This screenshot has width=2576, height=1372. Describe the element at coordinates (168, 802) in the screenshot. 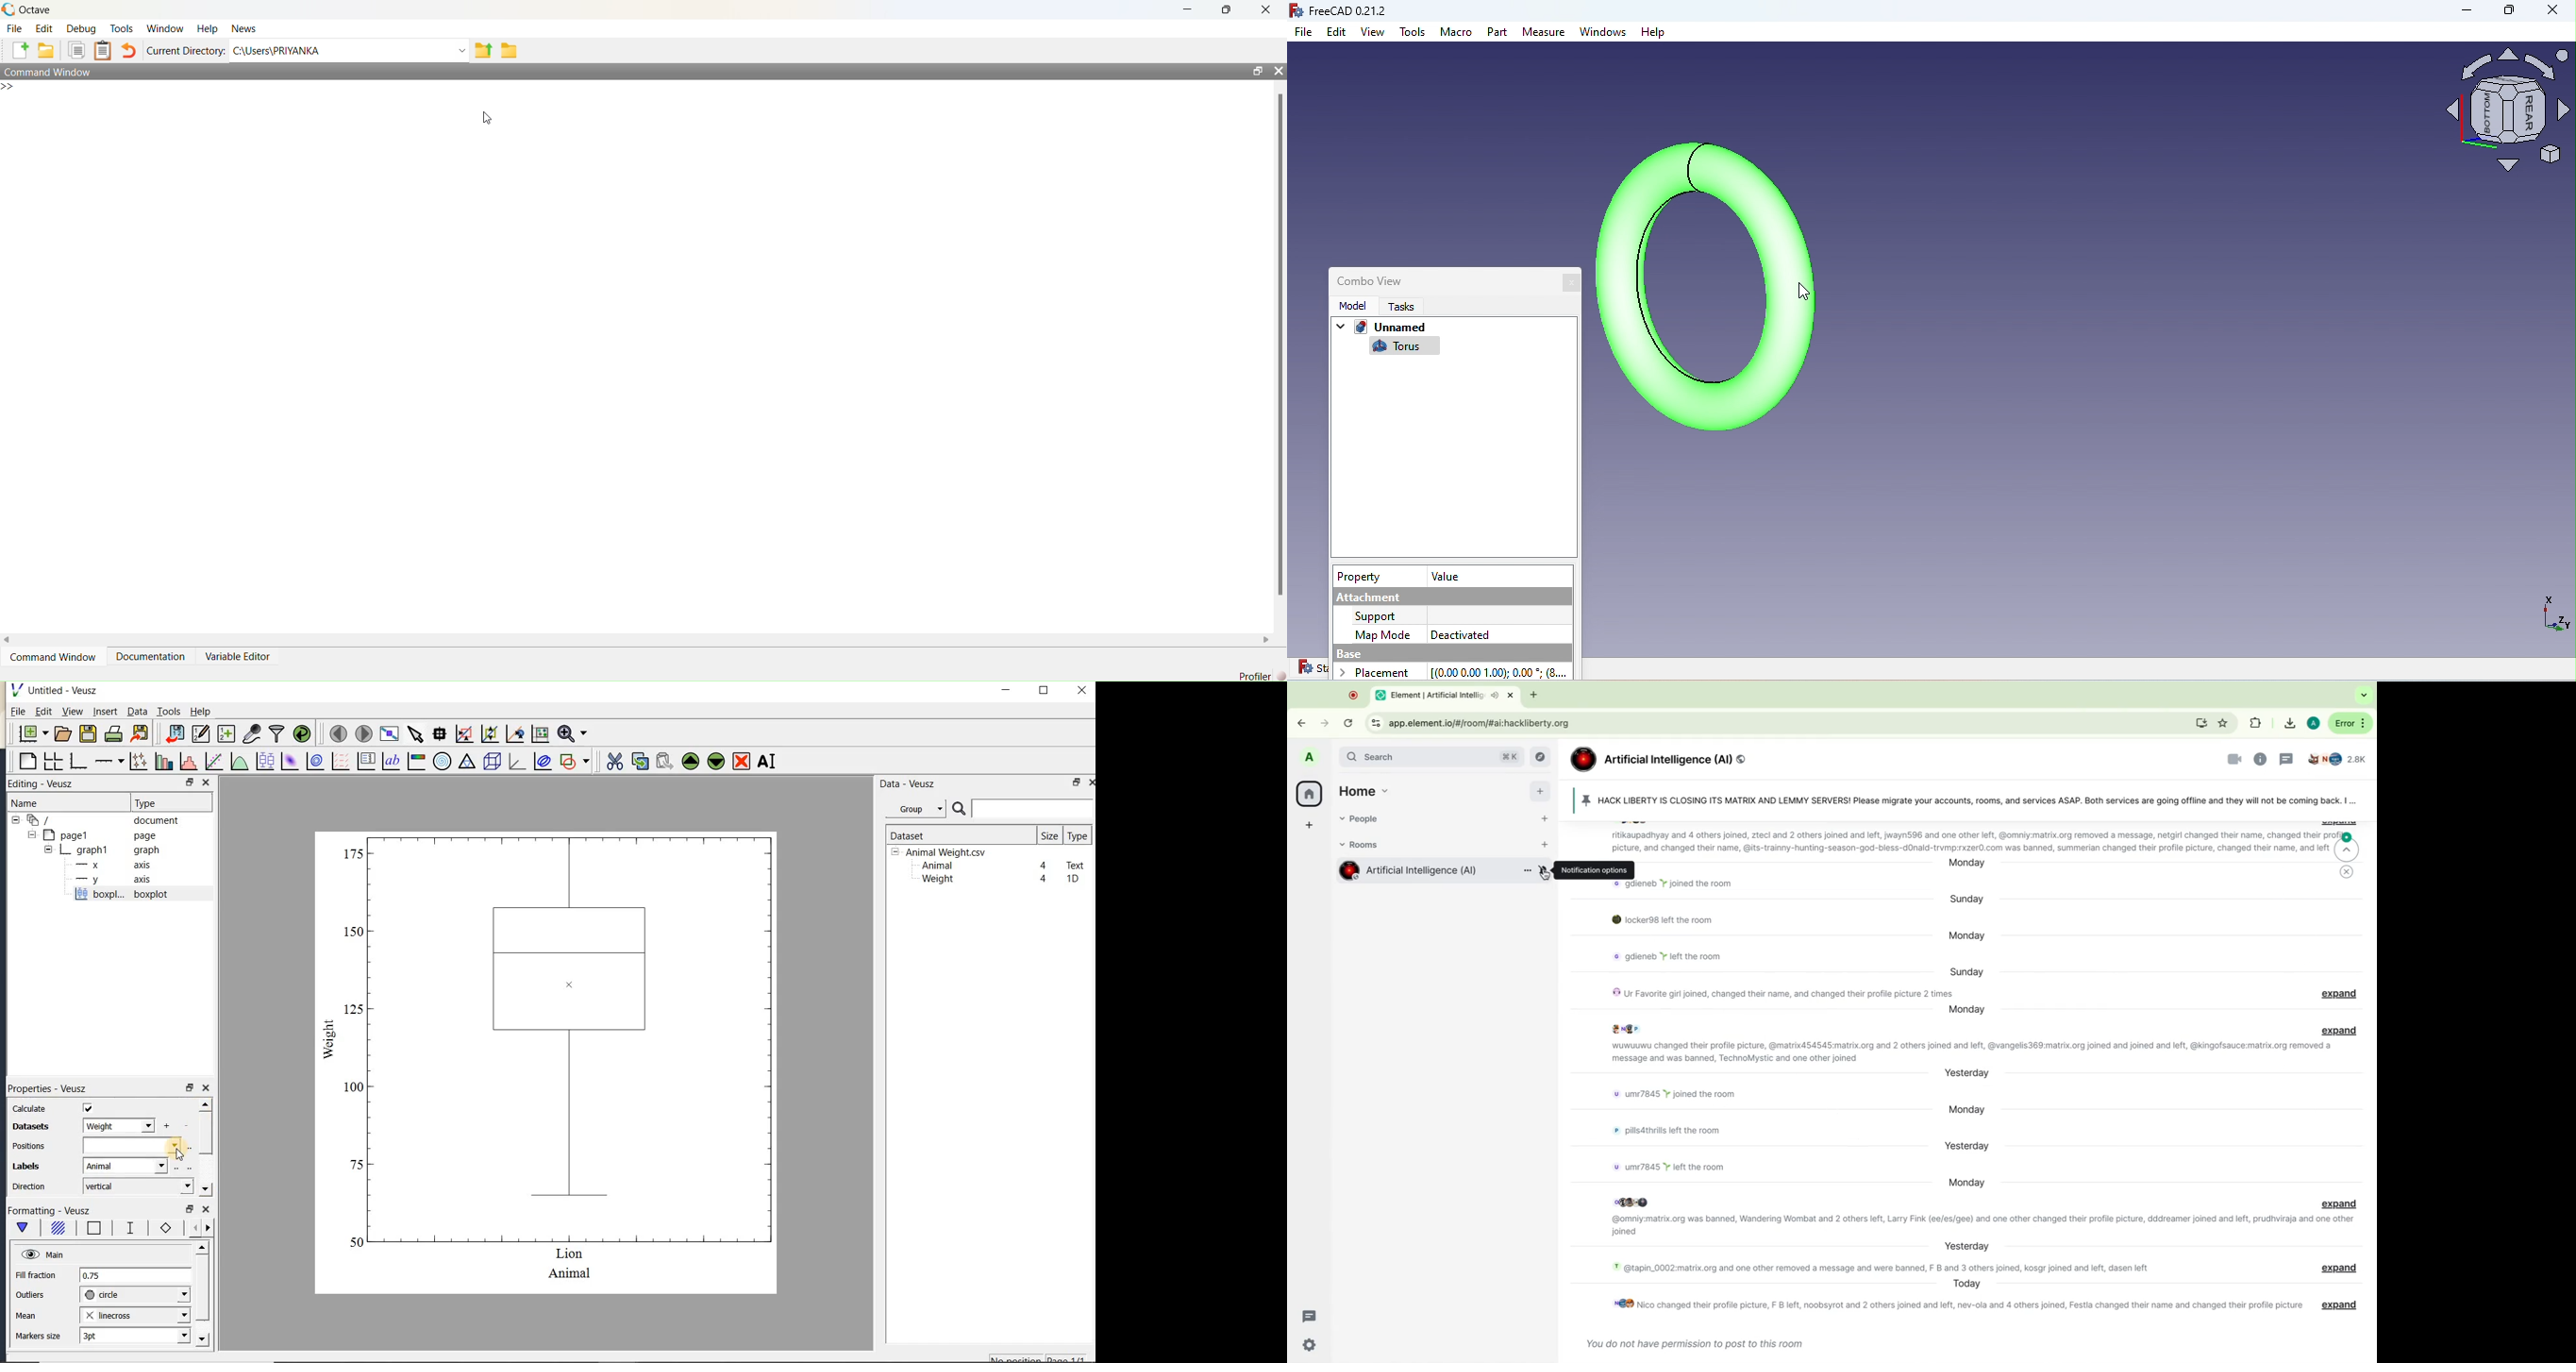

I see `Type` at that location.